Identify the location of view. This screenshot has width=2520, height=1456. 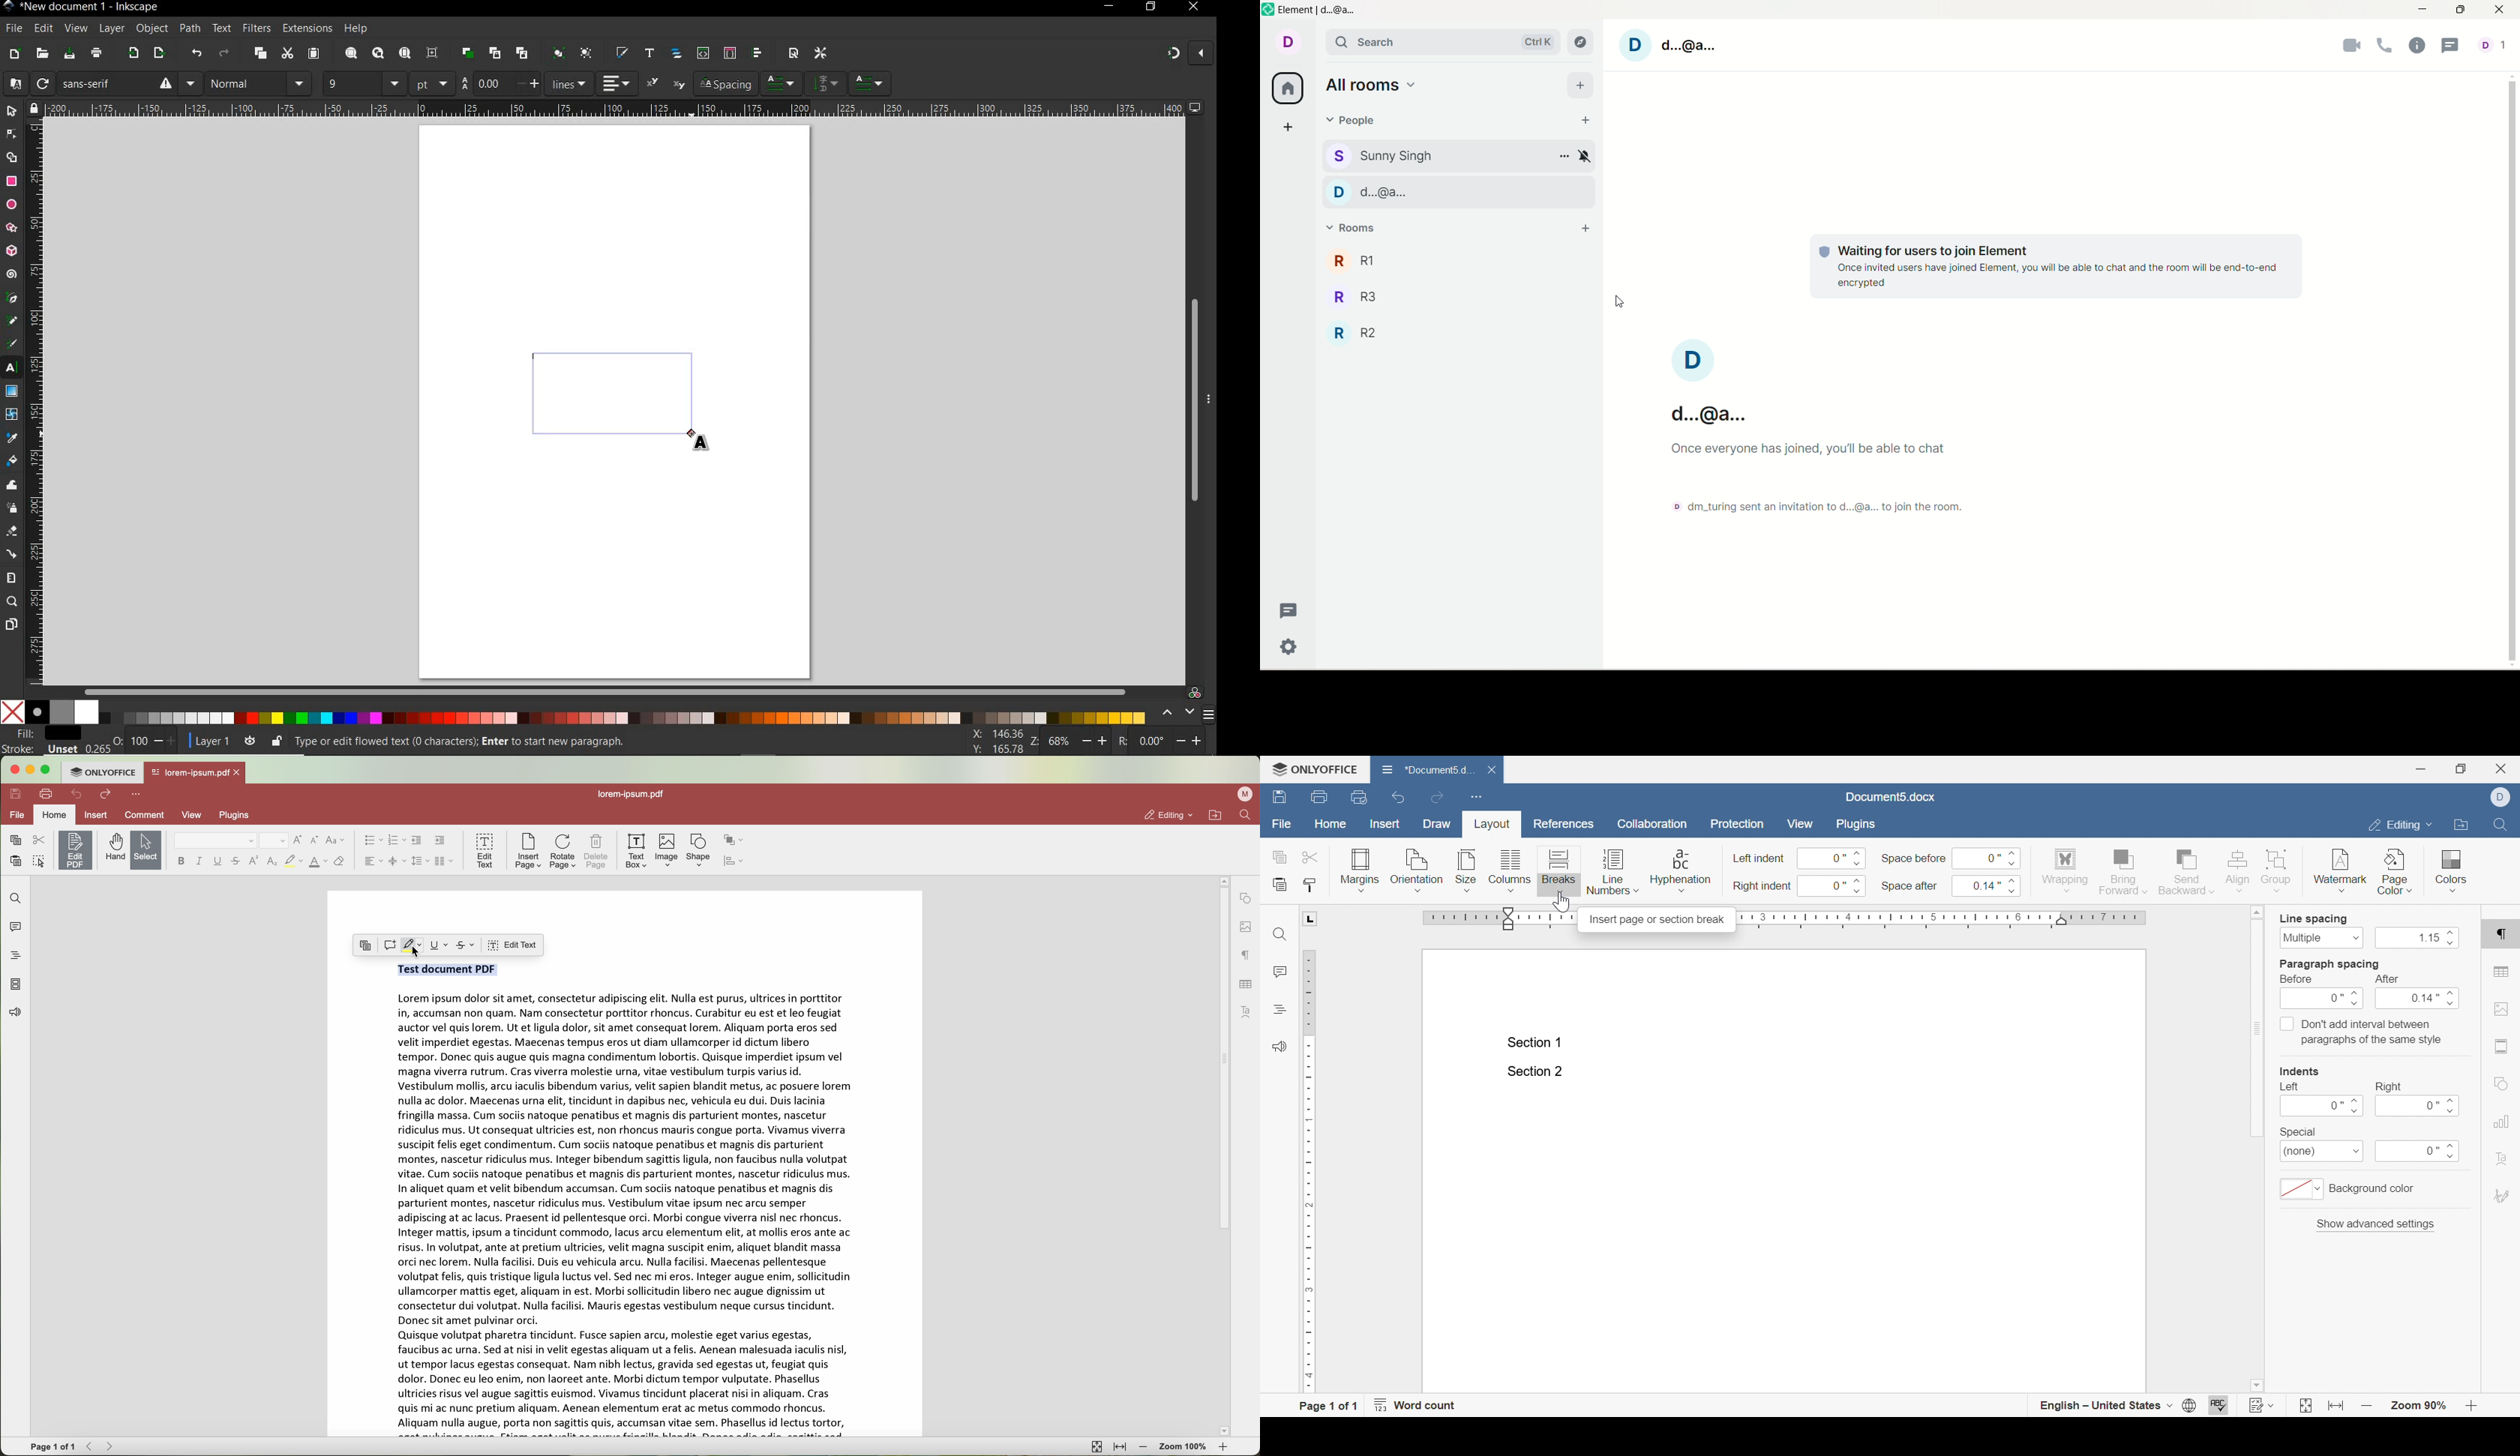
(75, 29).